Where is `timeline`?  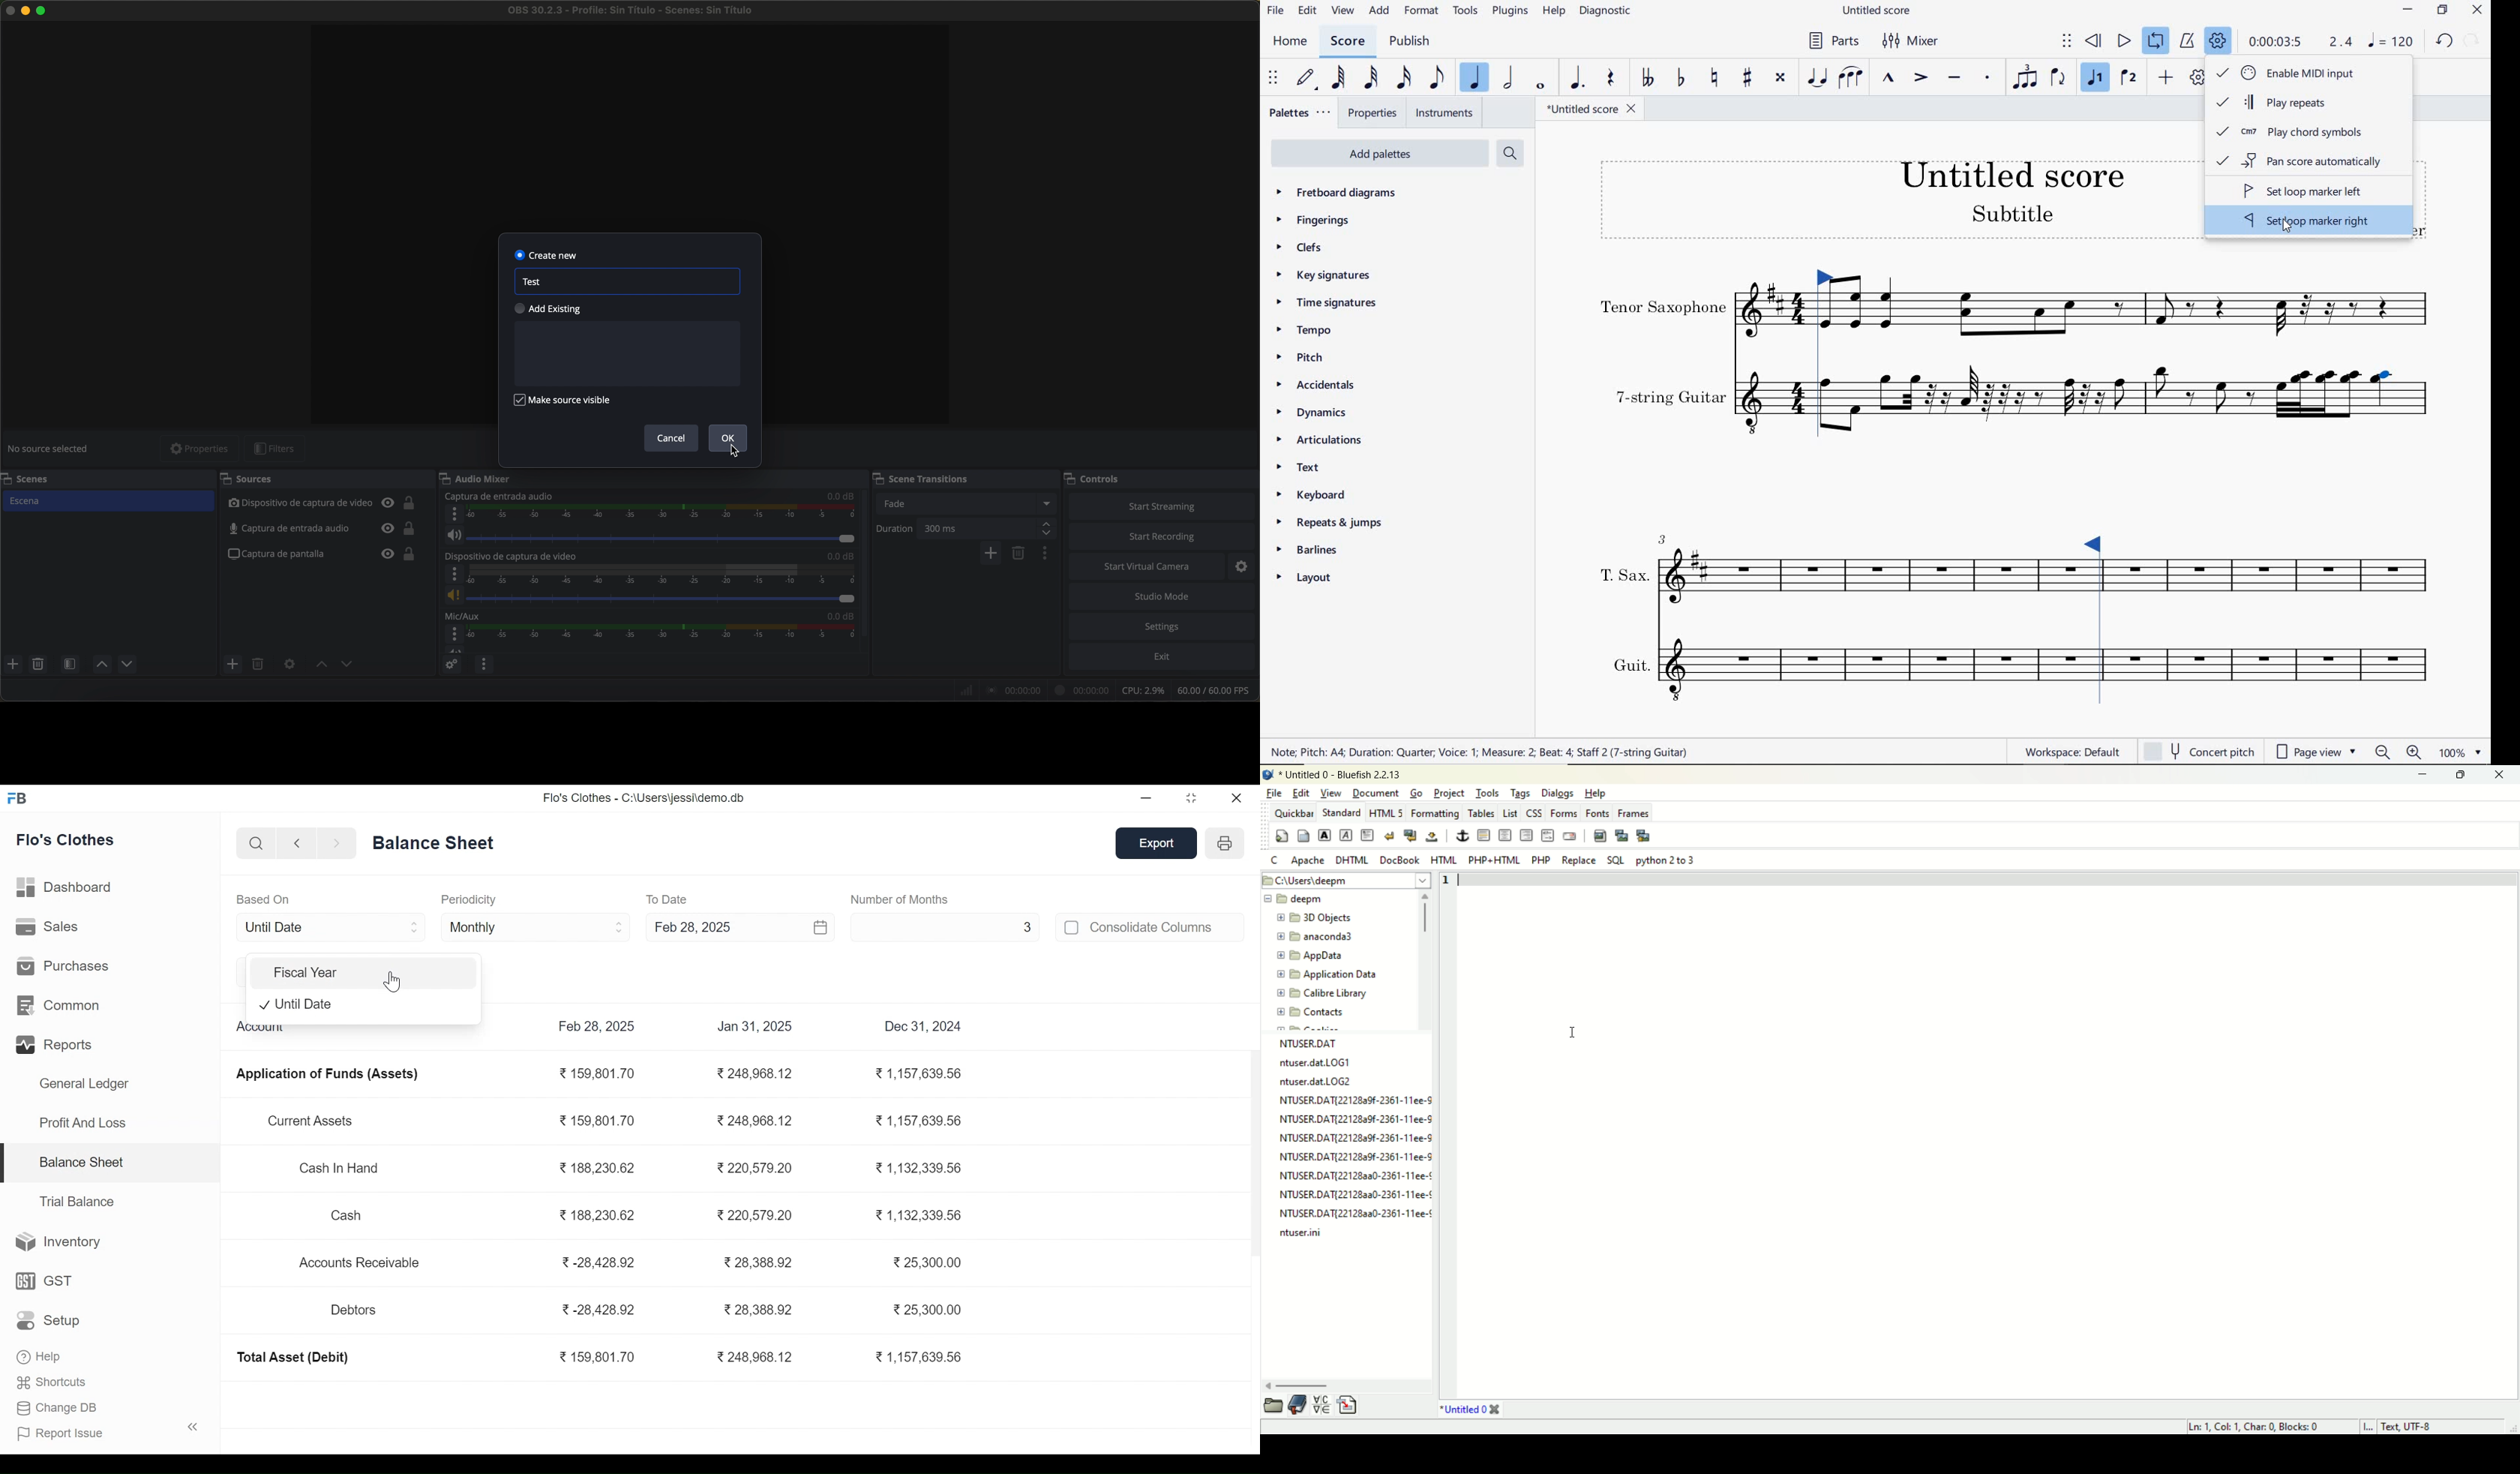
timeline is located at coordinates (662, 574).